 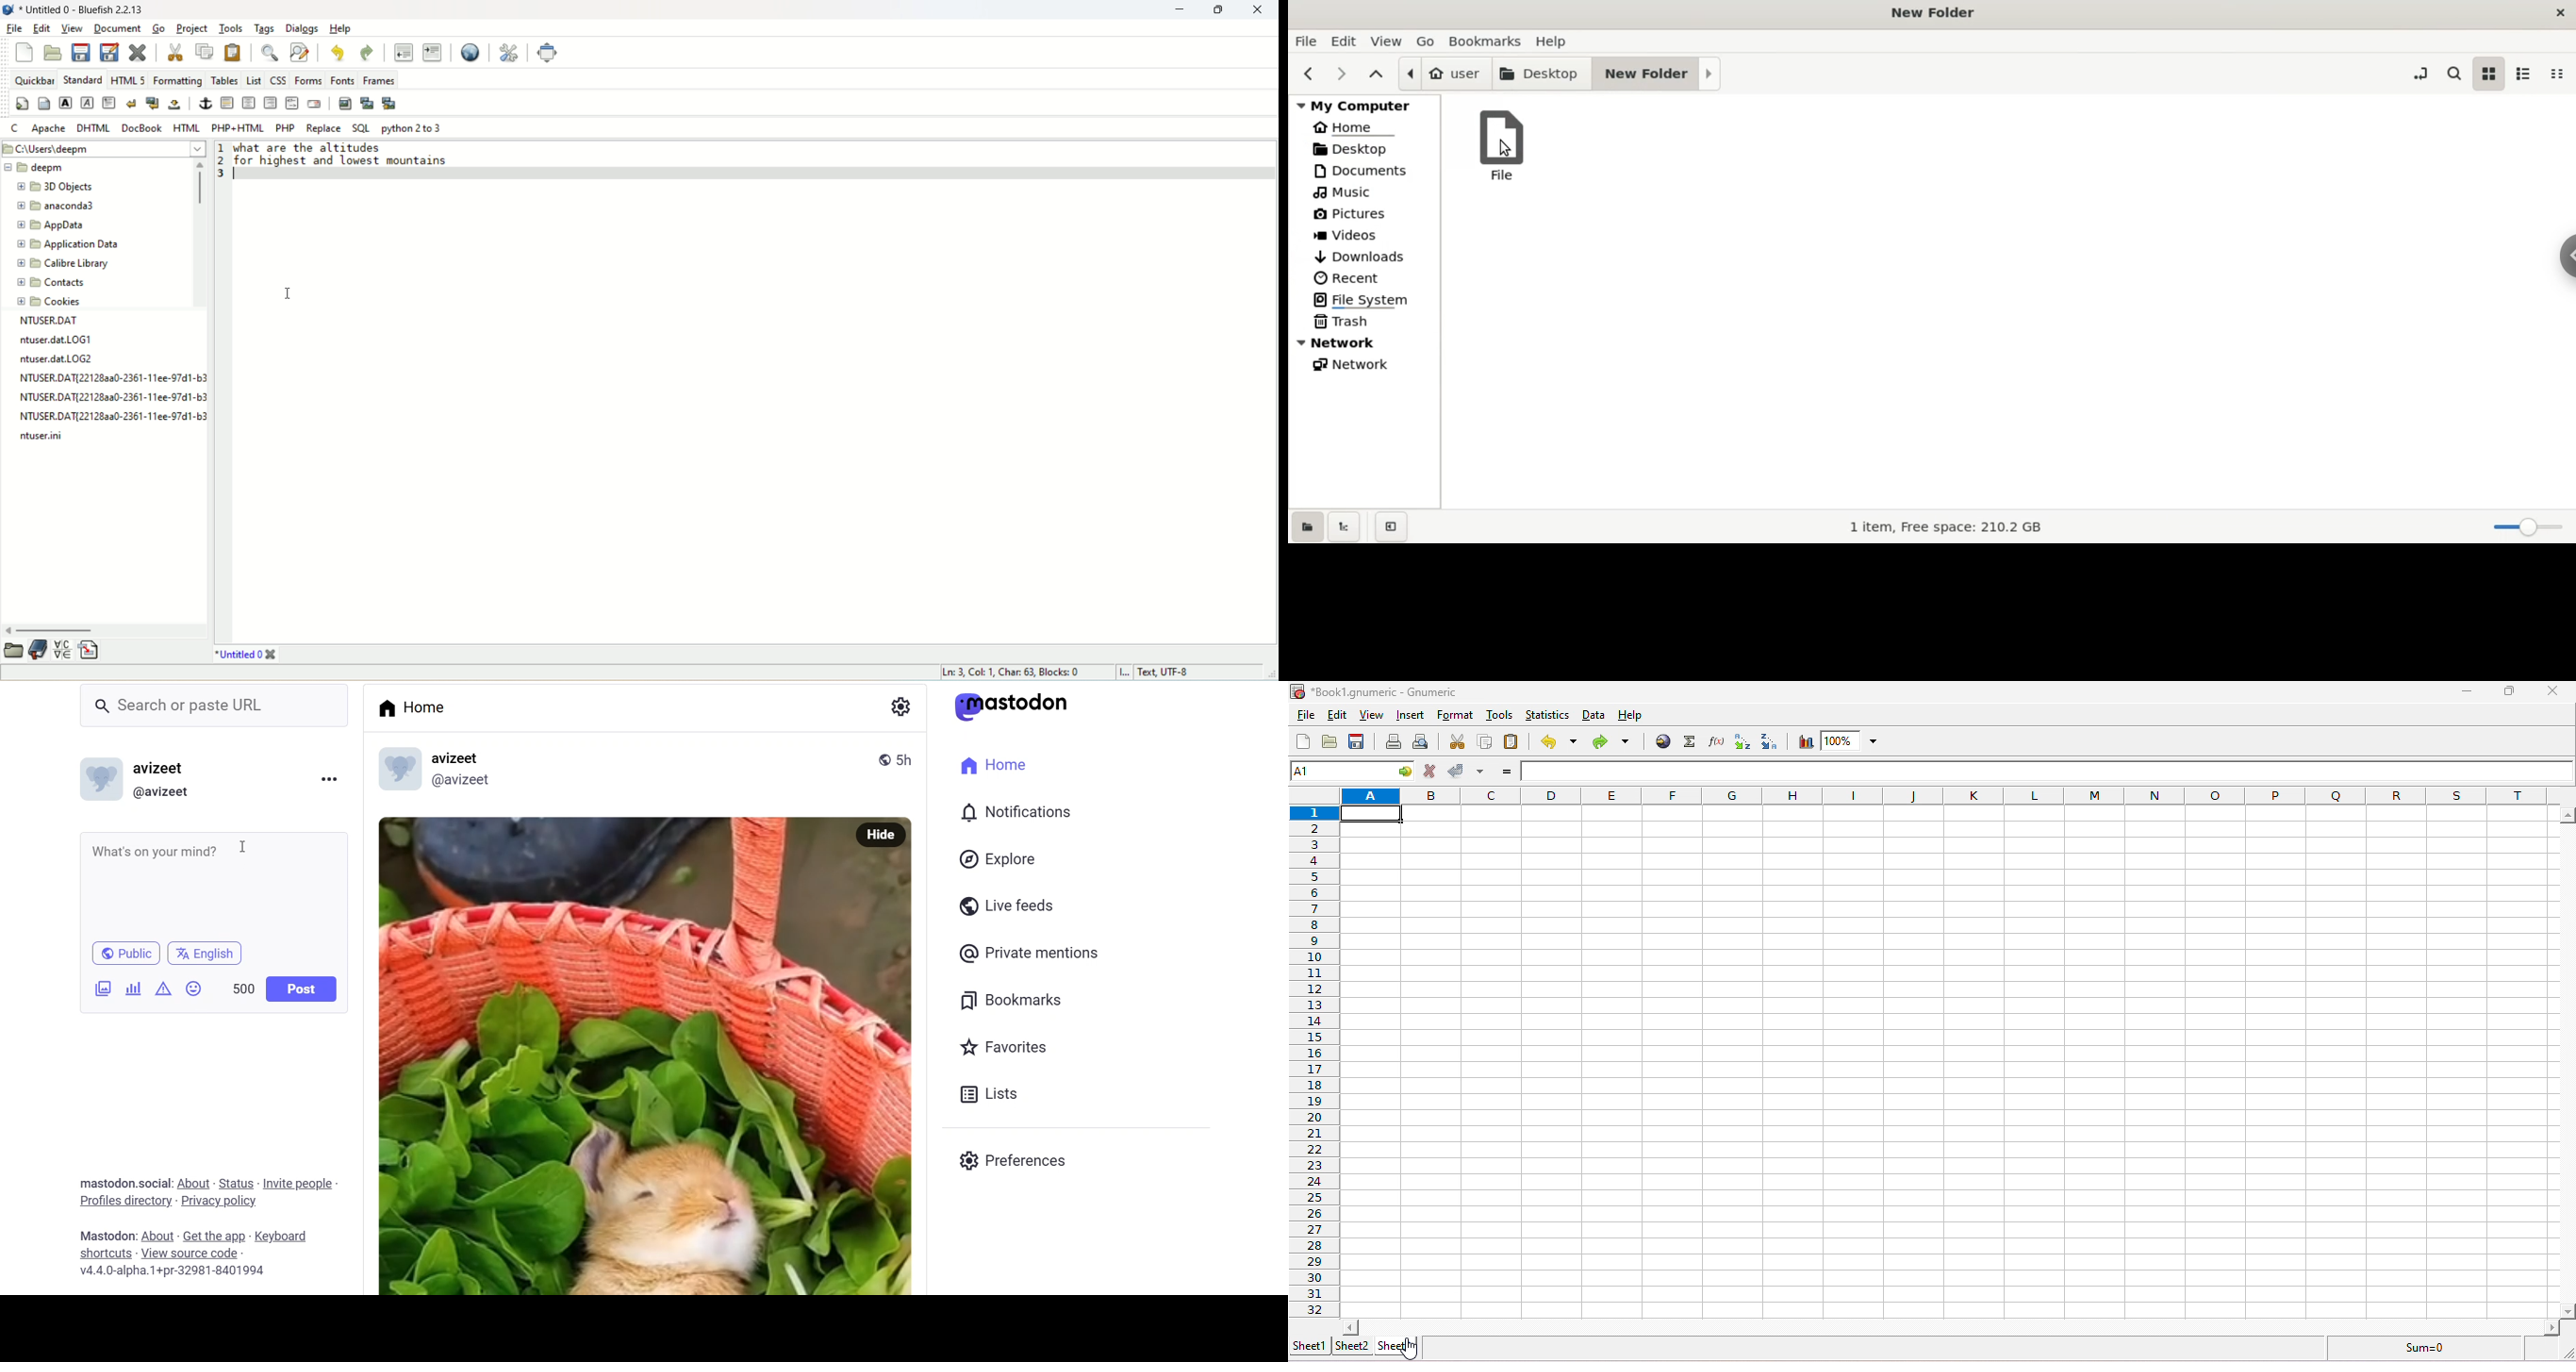 What do you see at coordinates (1332, 743) in the screenshot?
I see `open a file` at bounding box center [1332, 743].